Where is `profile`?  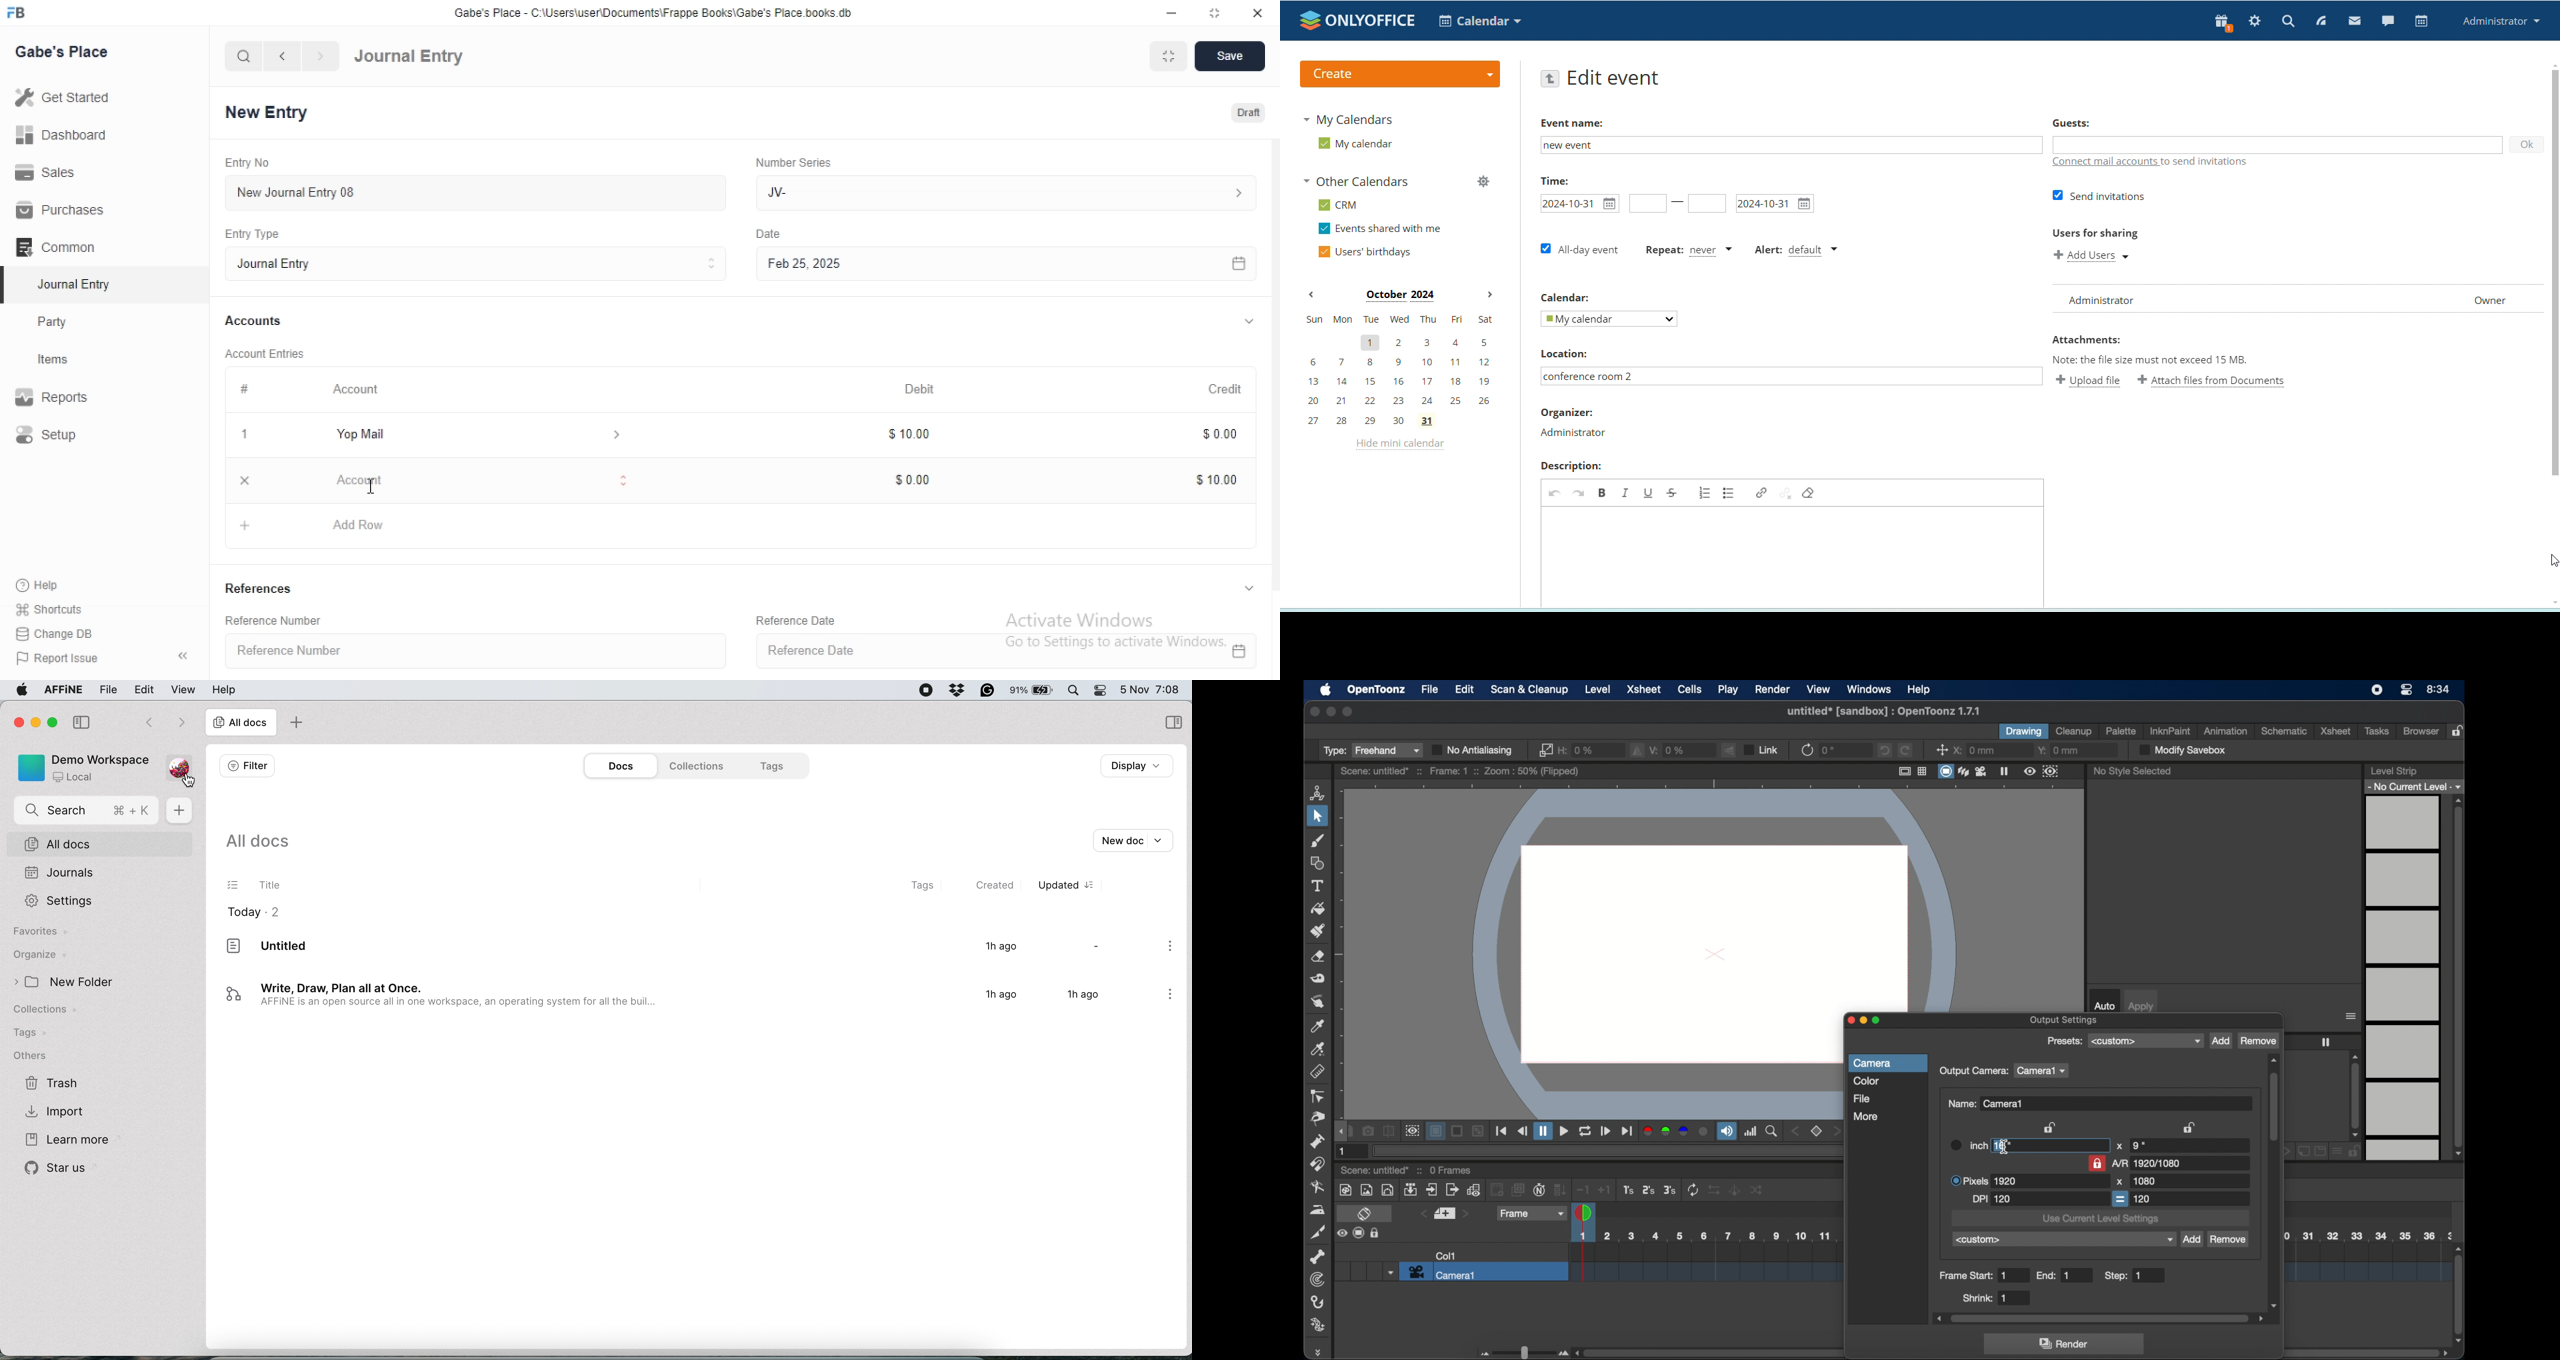
profile is located at coordinates (181, 763).